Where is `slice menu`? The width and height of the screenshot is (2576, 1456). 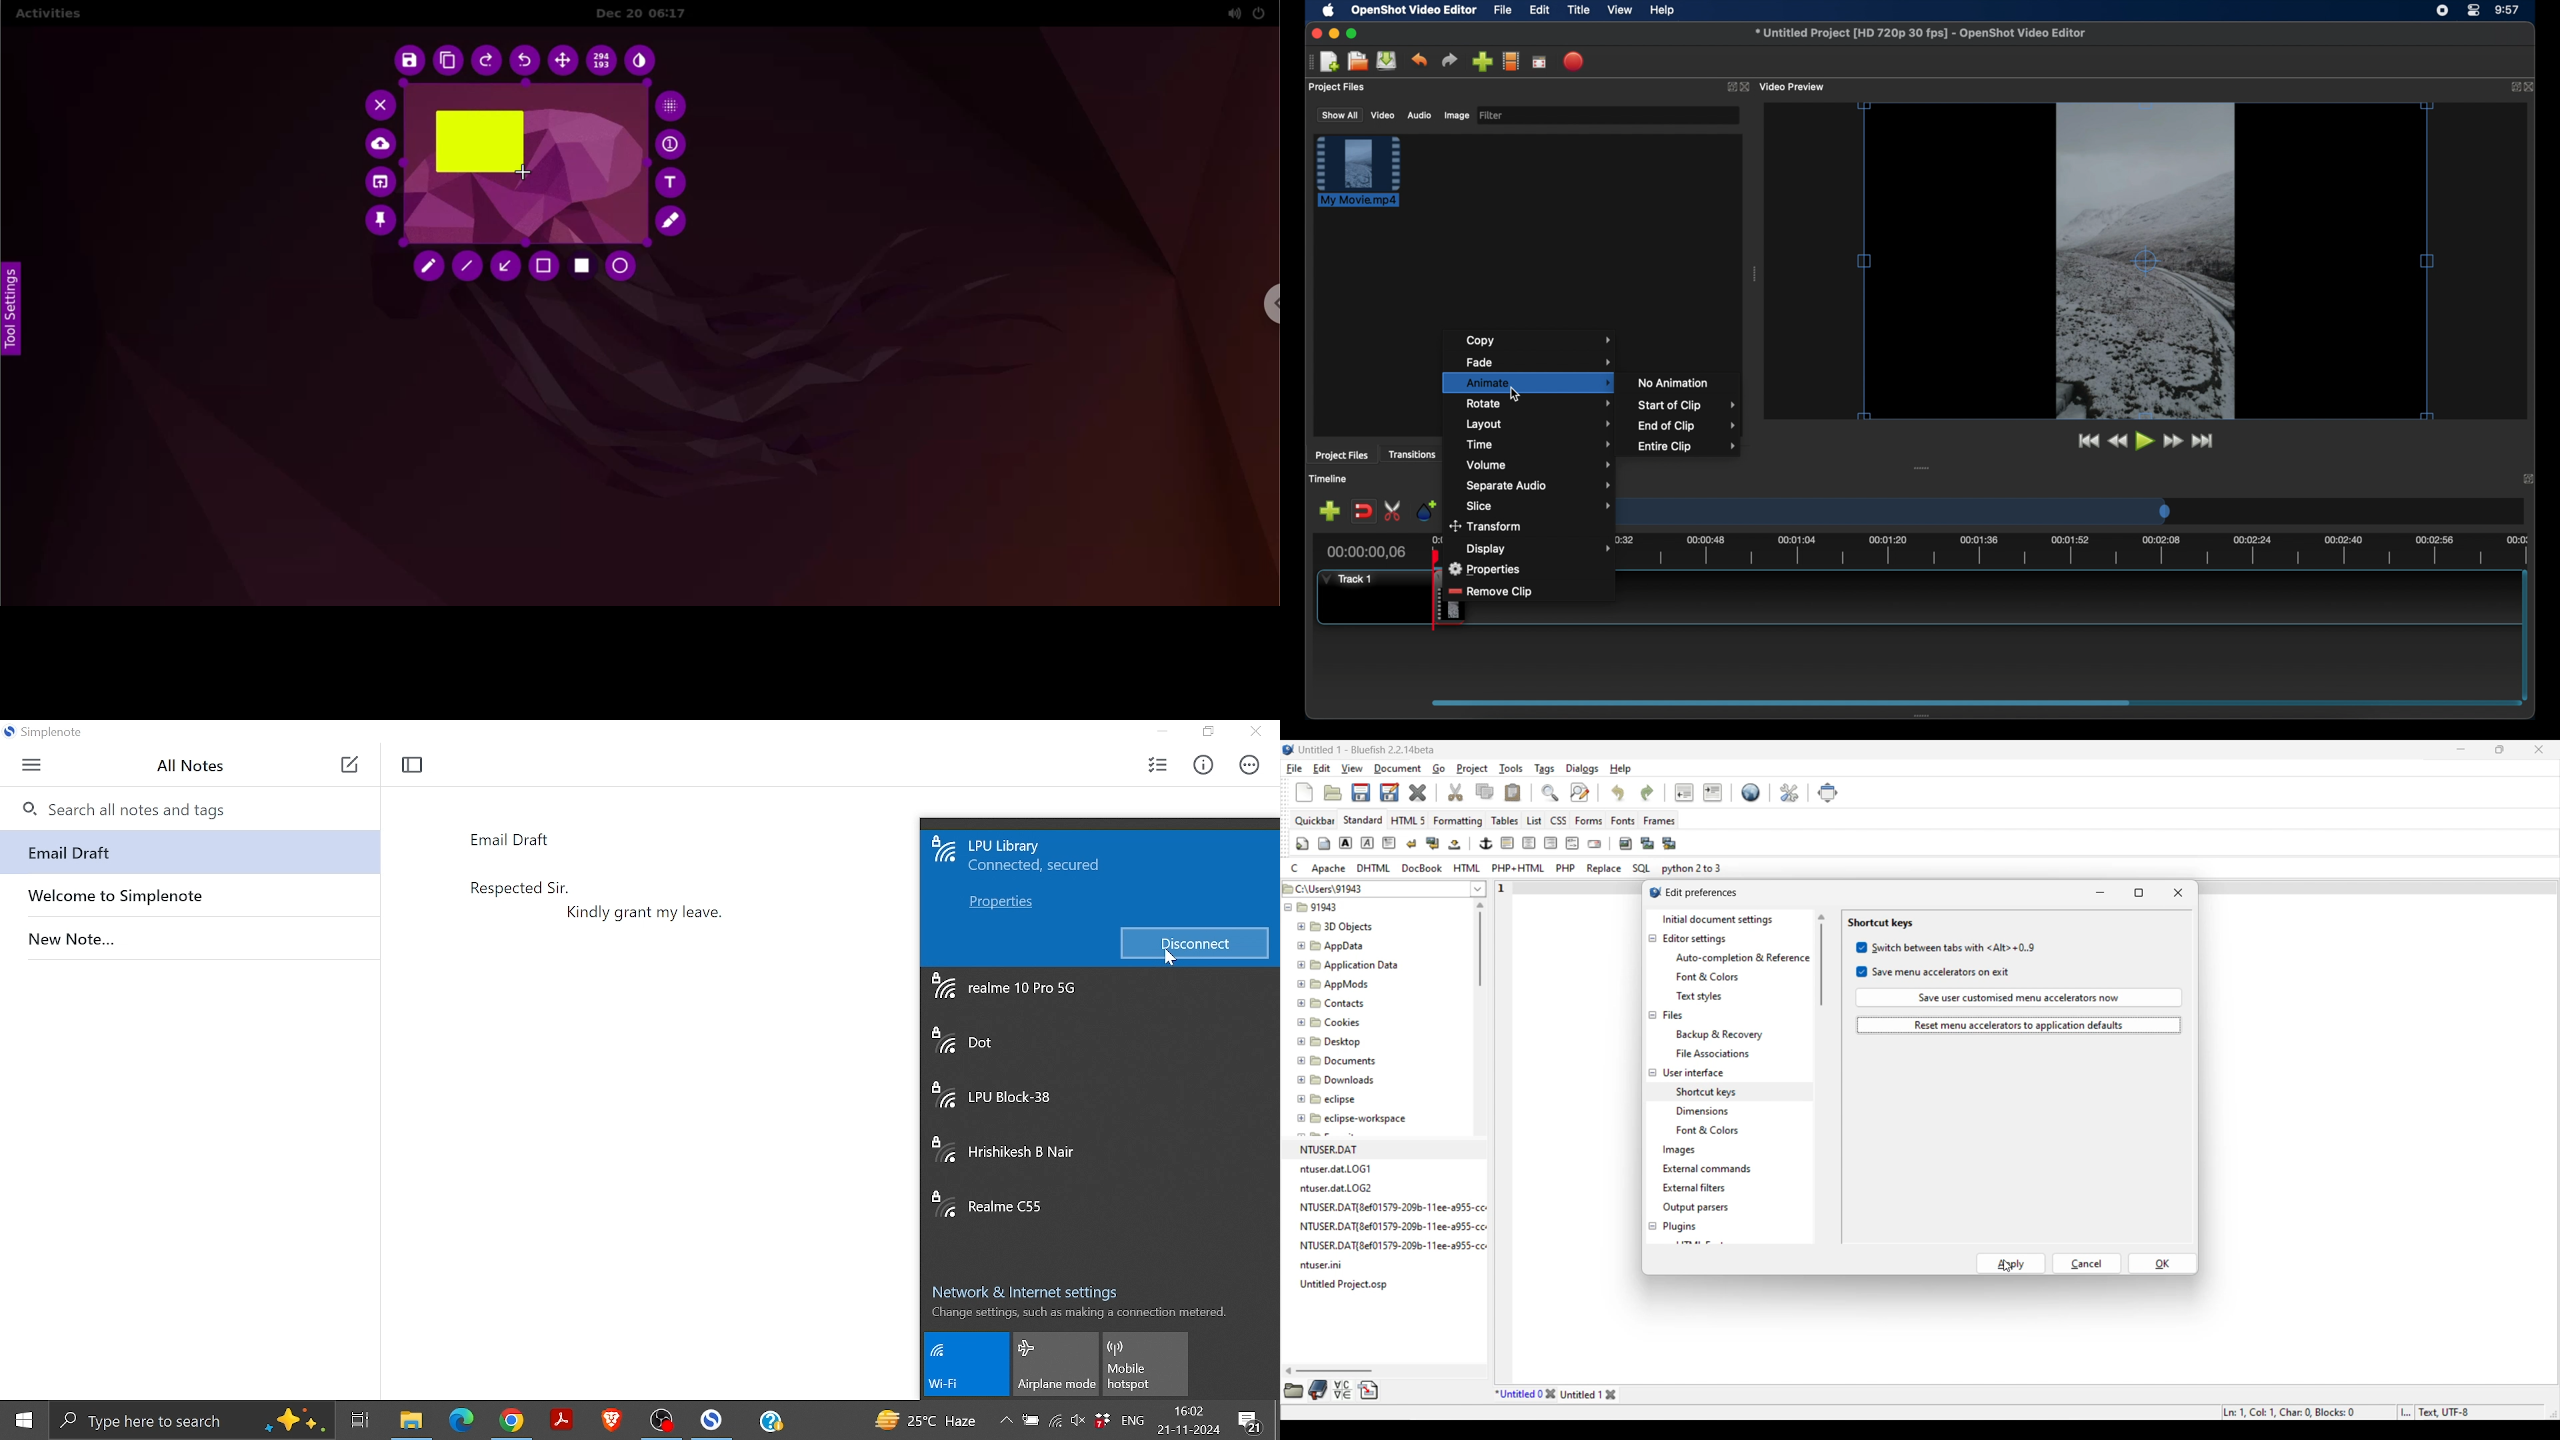
slice menu is located at coordinates (1539, 506).